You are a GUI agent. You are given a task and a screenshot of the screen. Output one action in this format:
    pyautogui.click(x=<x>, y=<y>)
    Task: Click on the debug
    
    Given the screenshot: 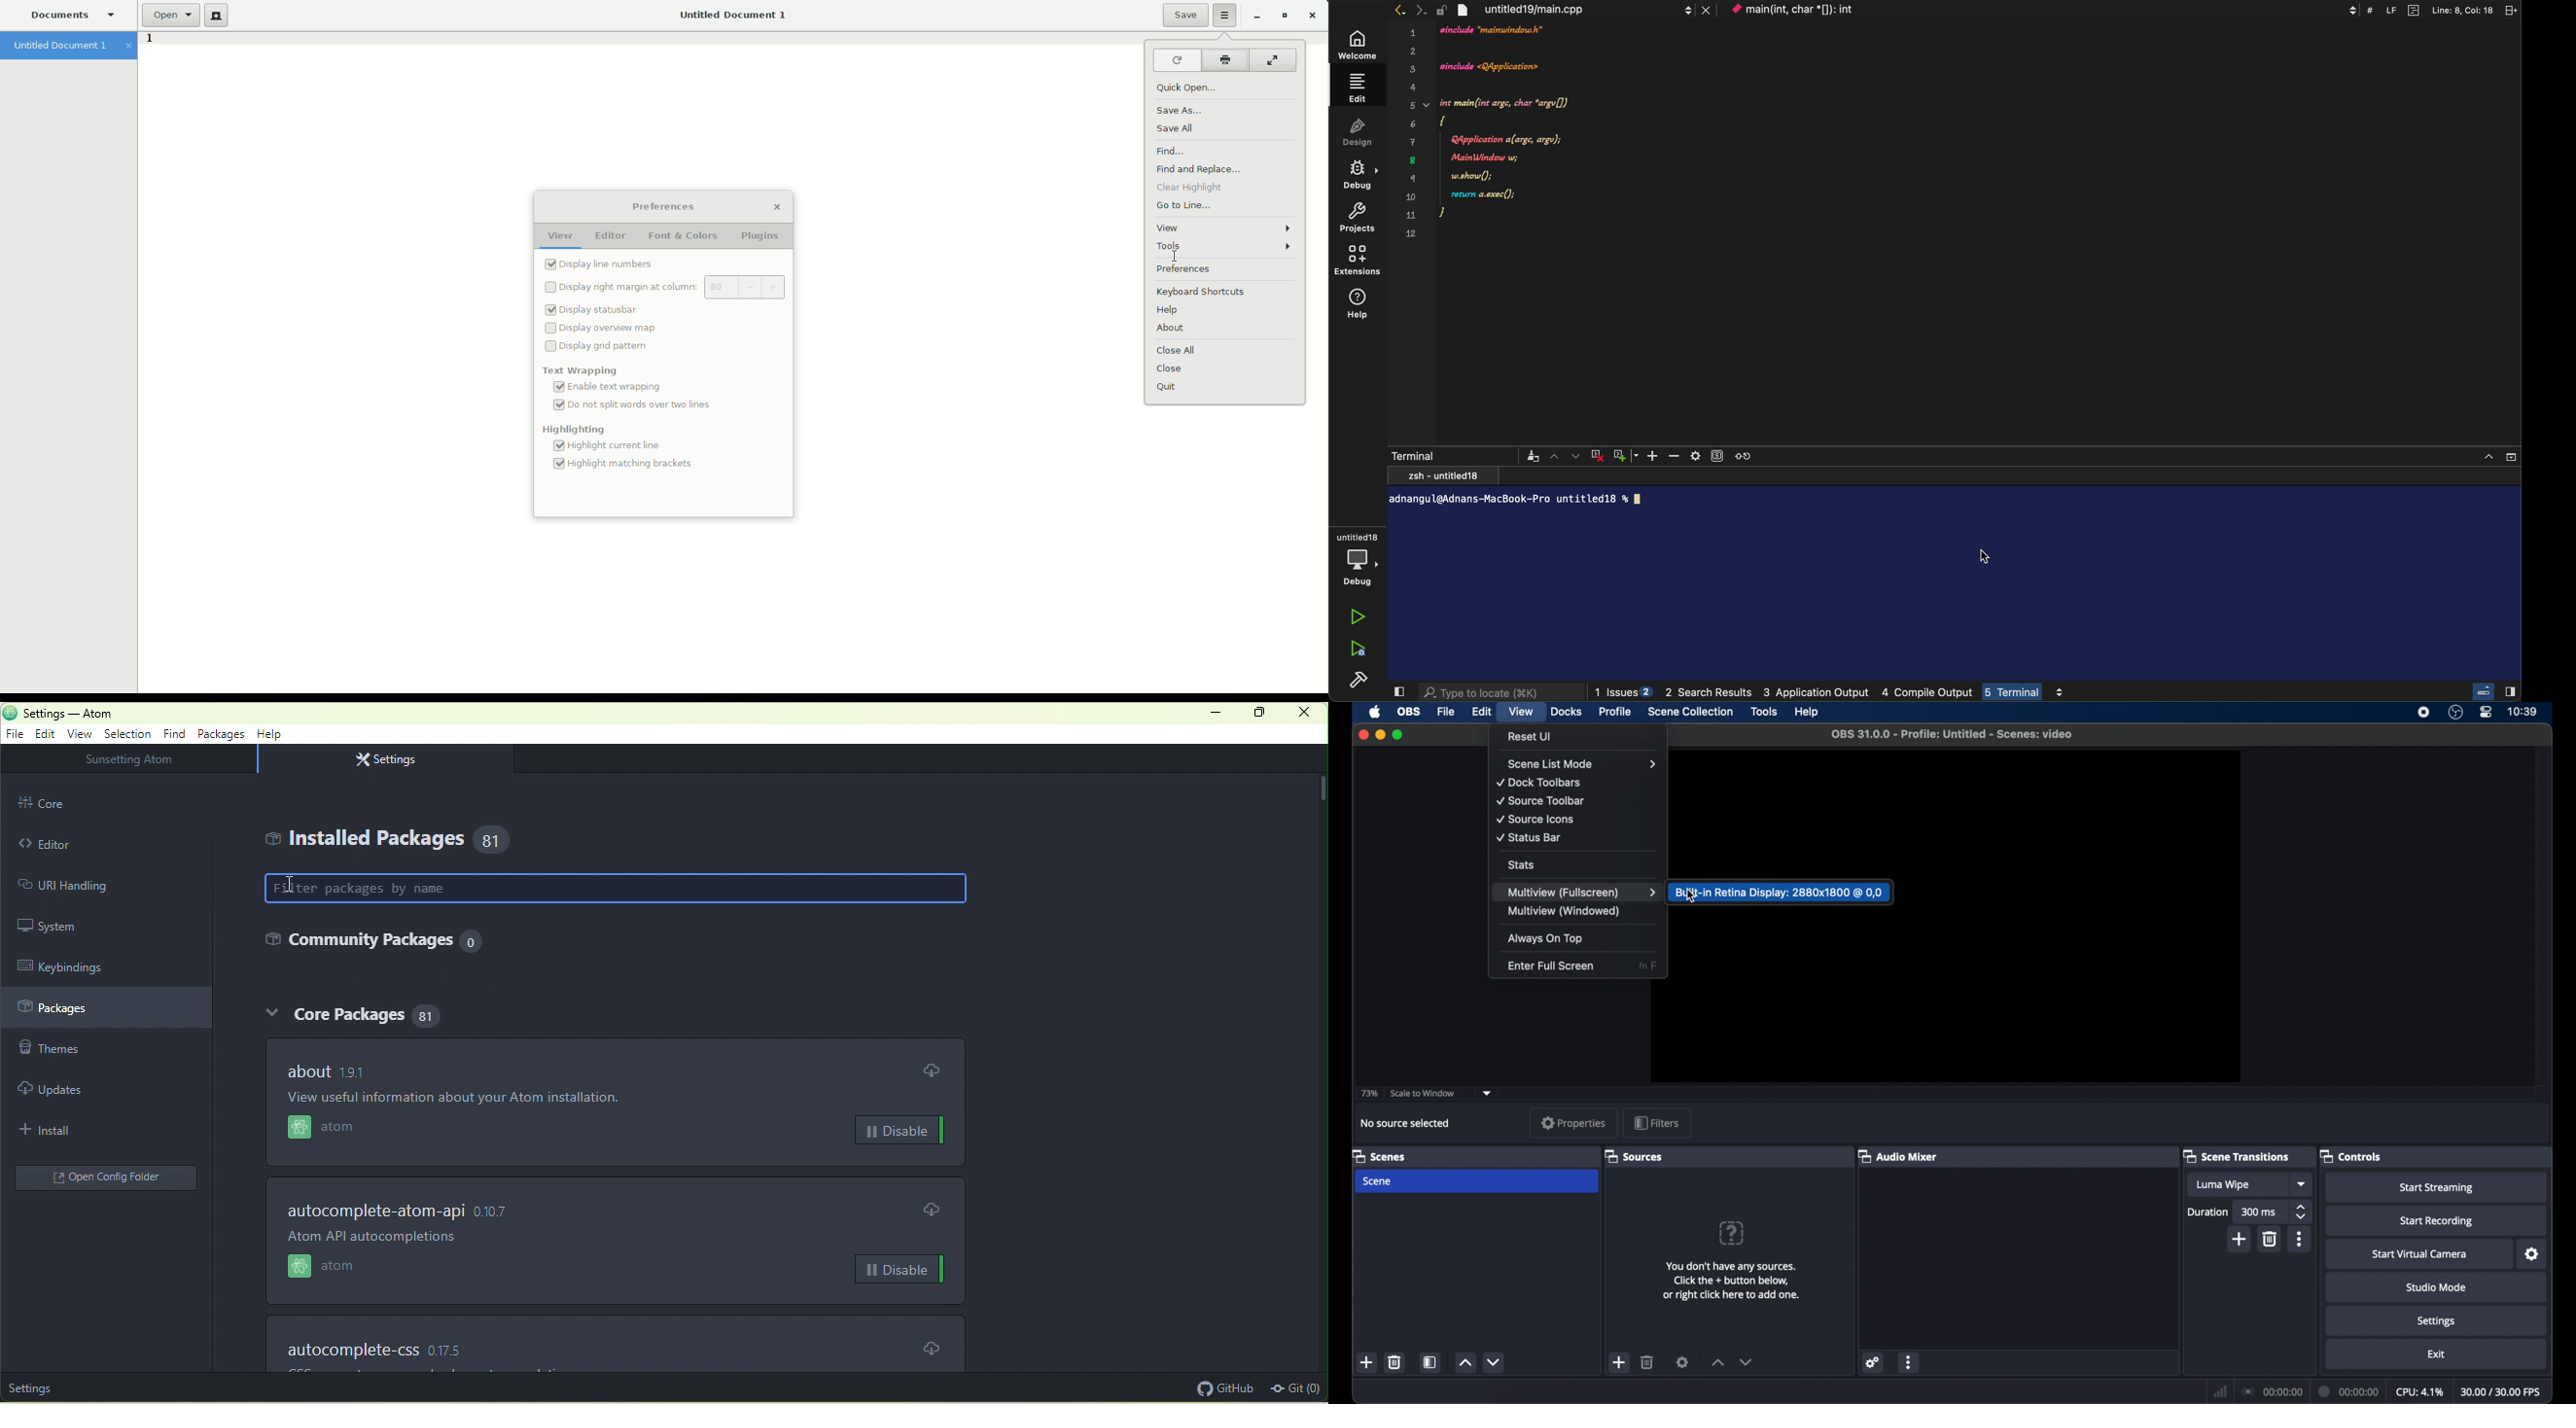 What is the action you would take?
    pyautogui.click(x=1361, y=559)
    